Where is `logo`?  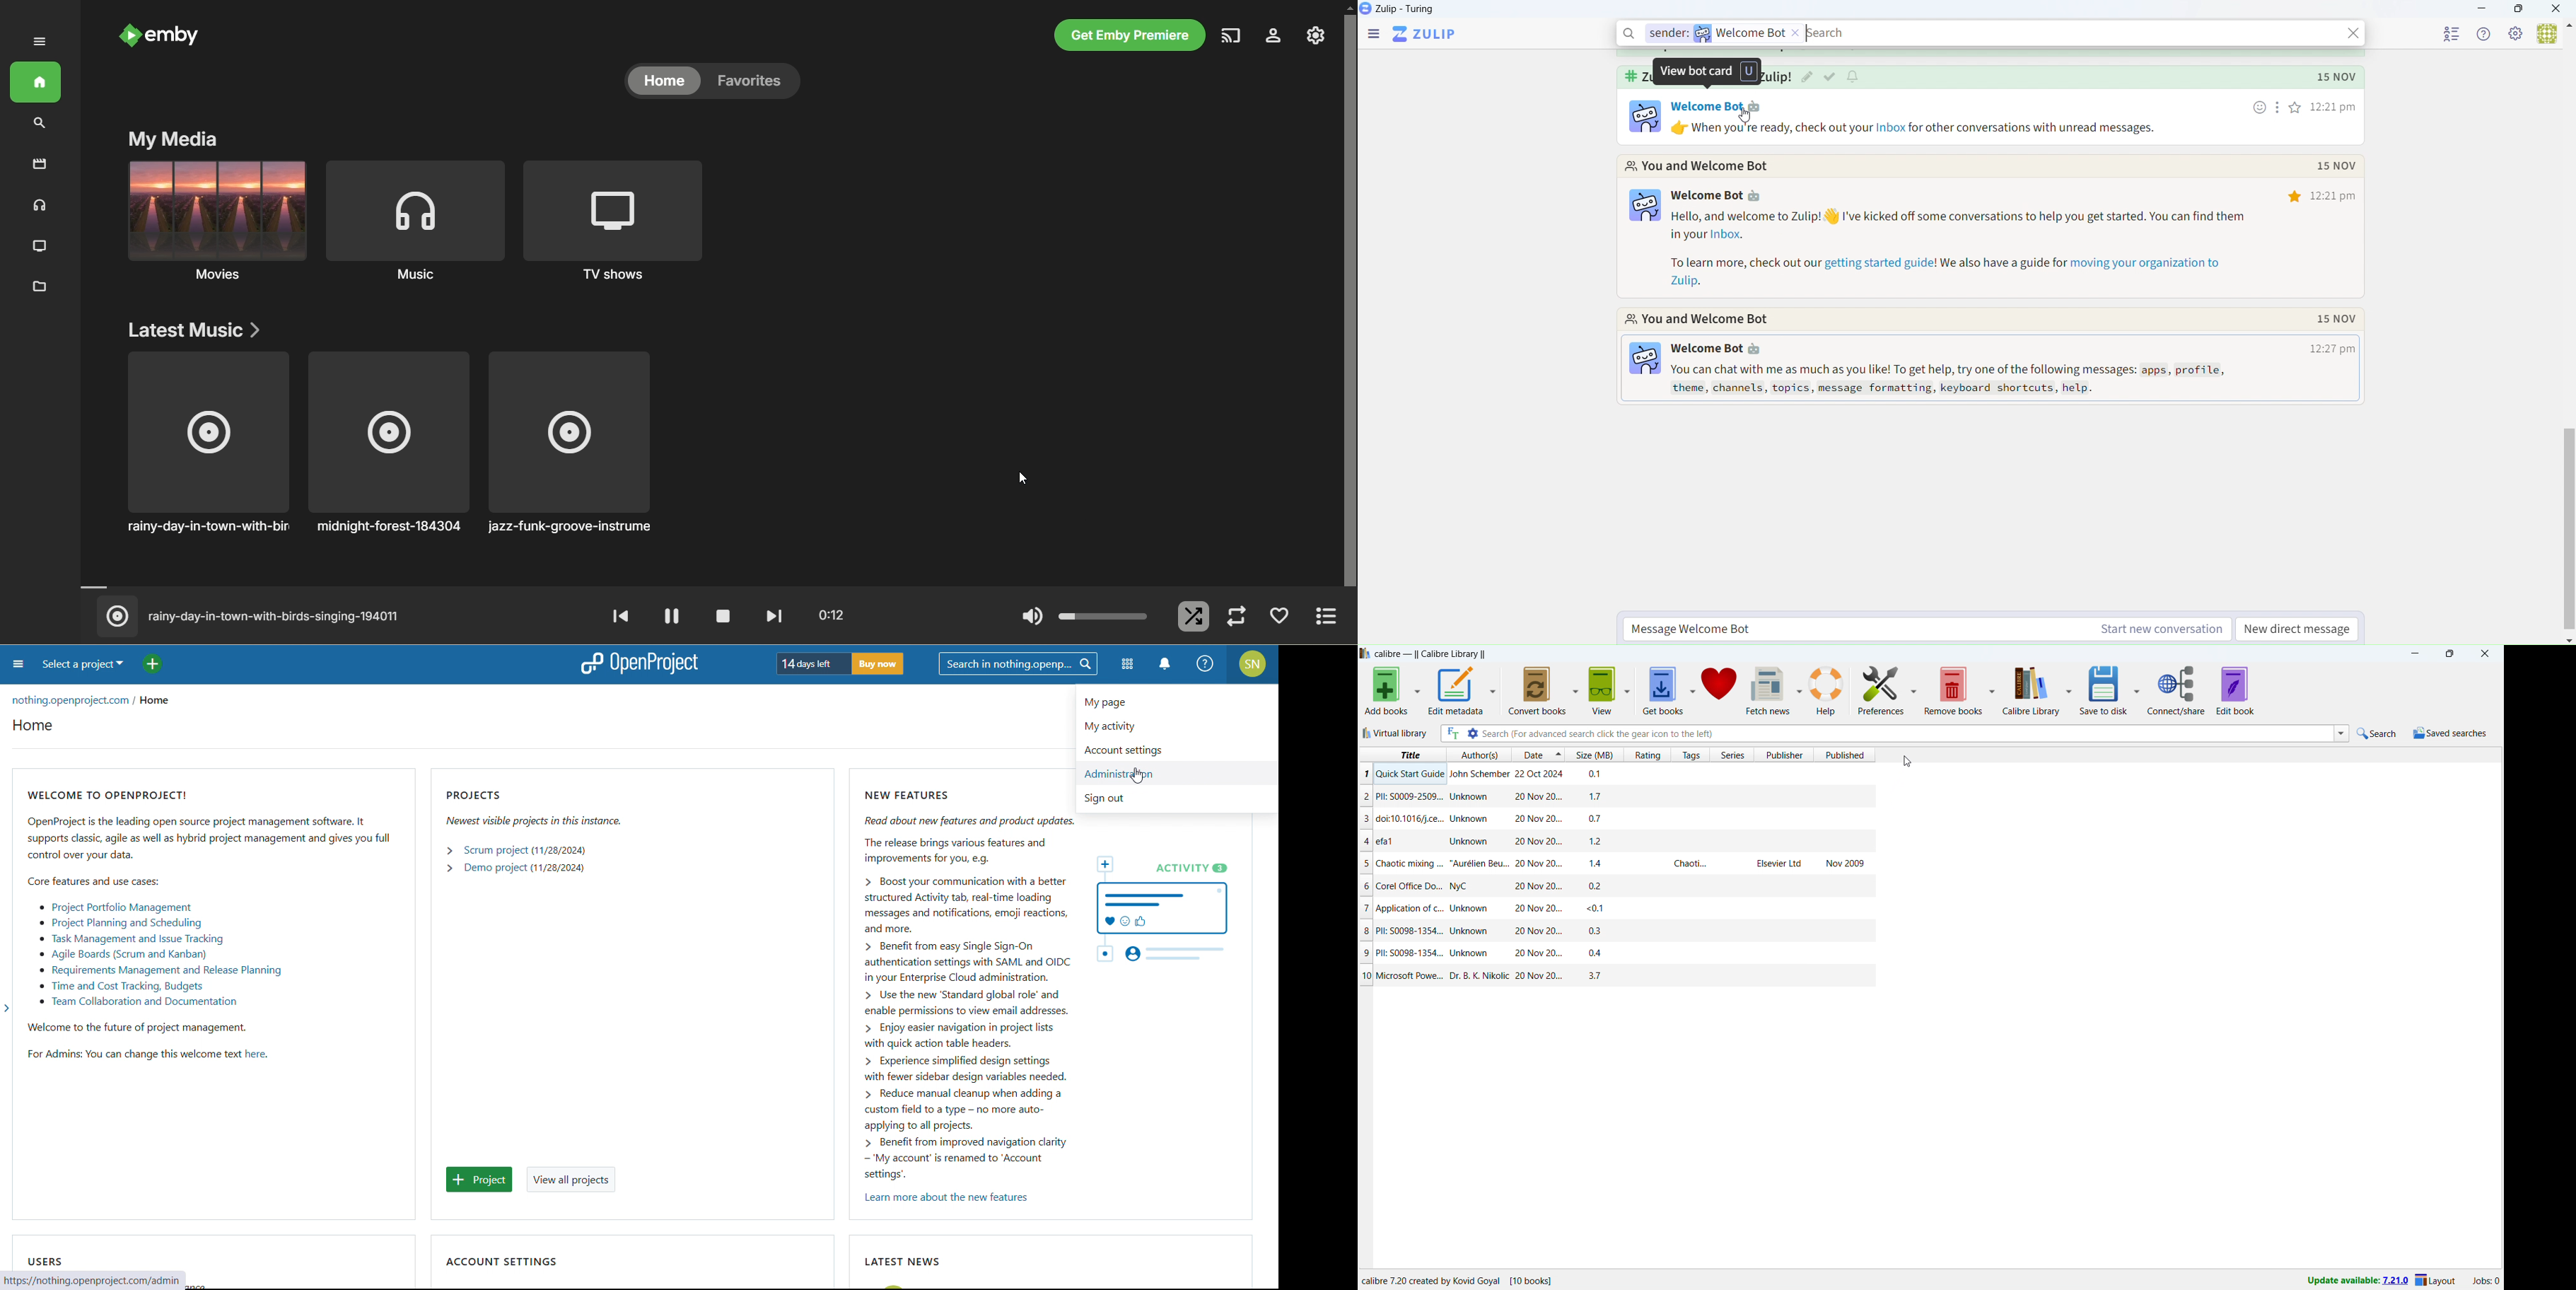
logo is located at coordinates (1365, 653).